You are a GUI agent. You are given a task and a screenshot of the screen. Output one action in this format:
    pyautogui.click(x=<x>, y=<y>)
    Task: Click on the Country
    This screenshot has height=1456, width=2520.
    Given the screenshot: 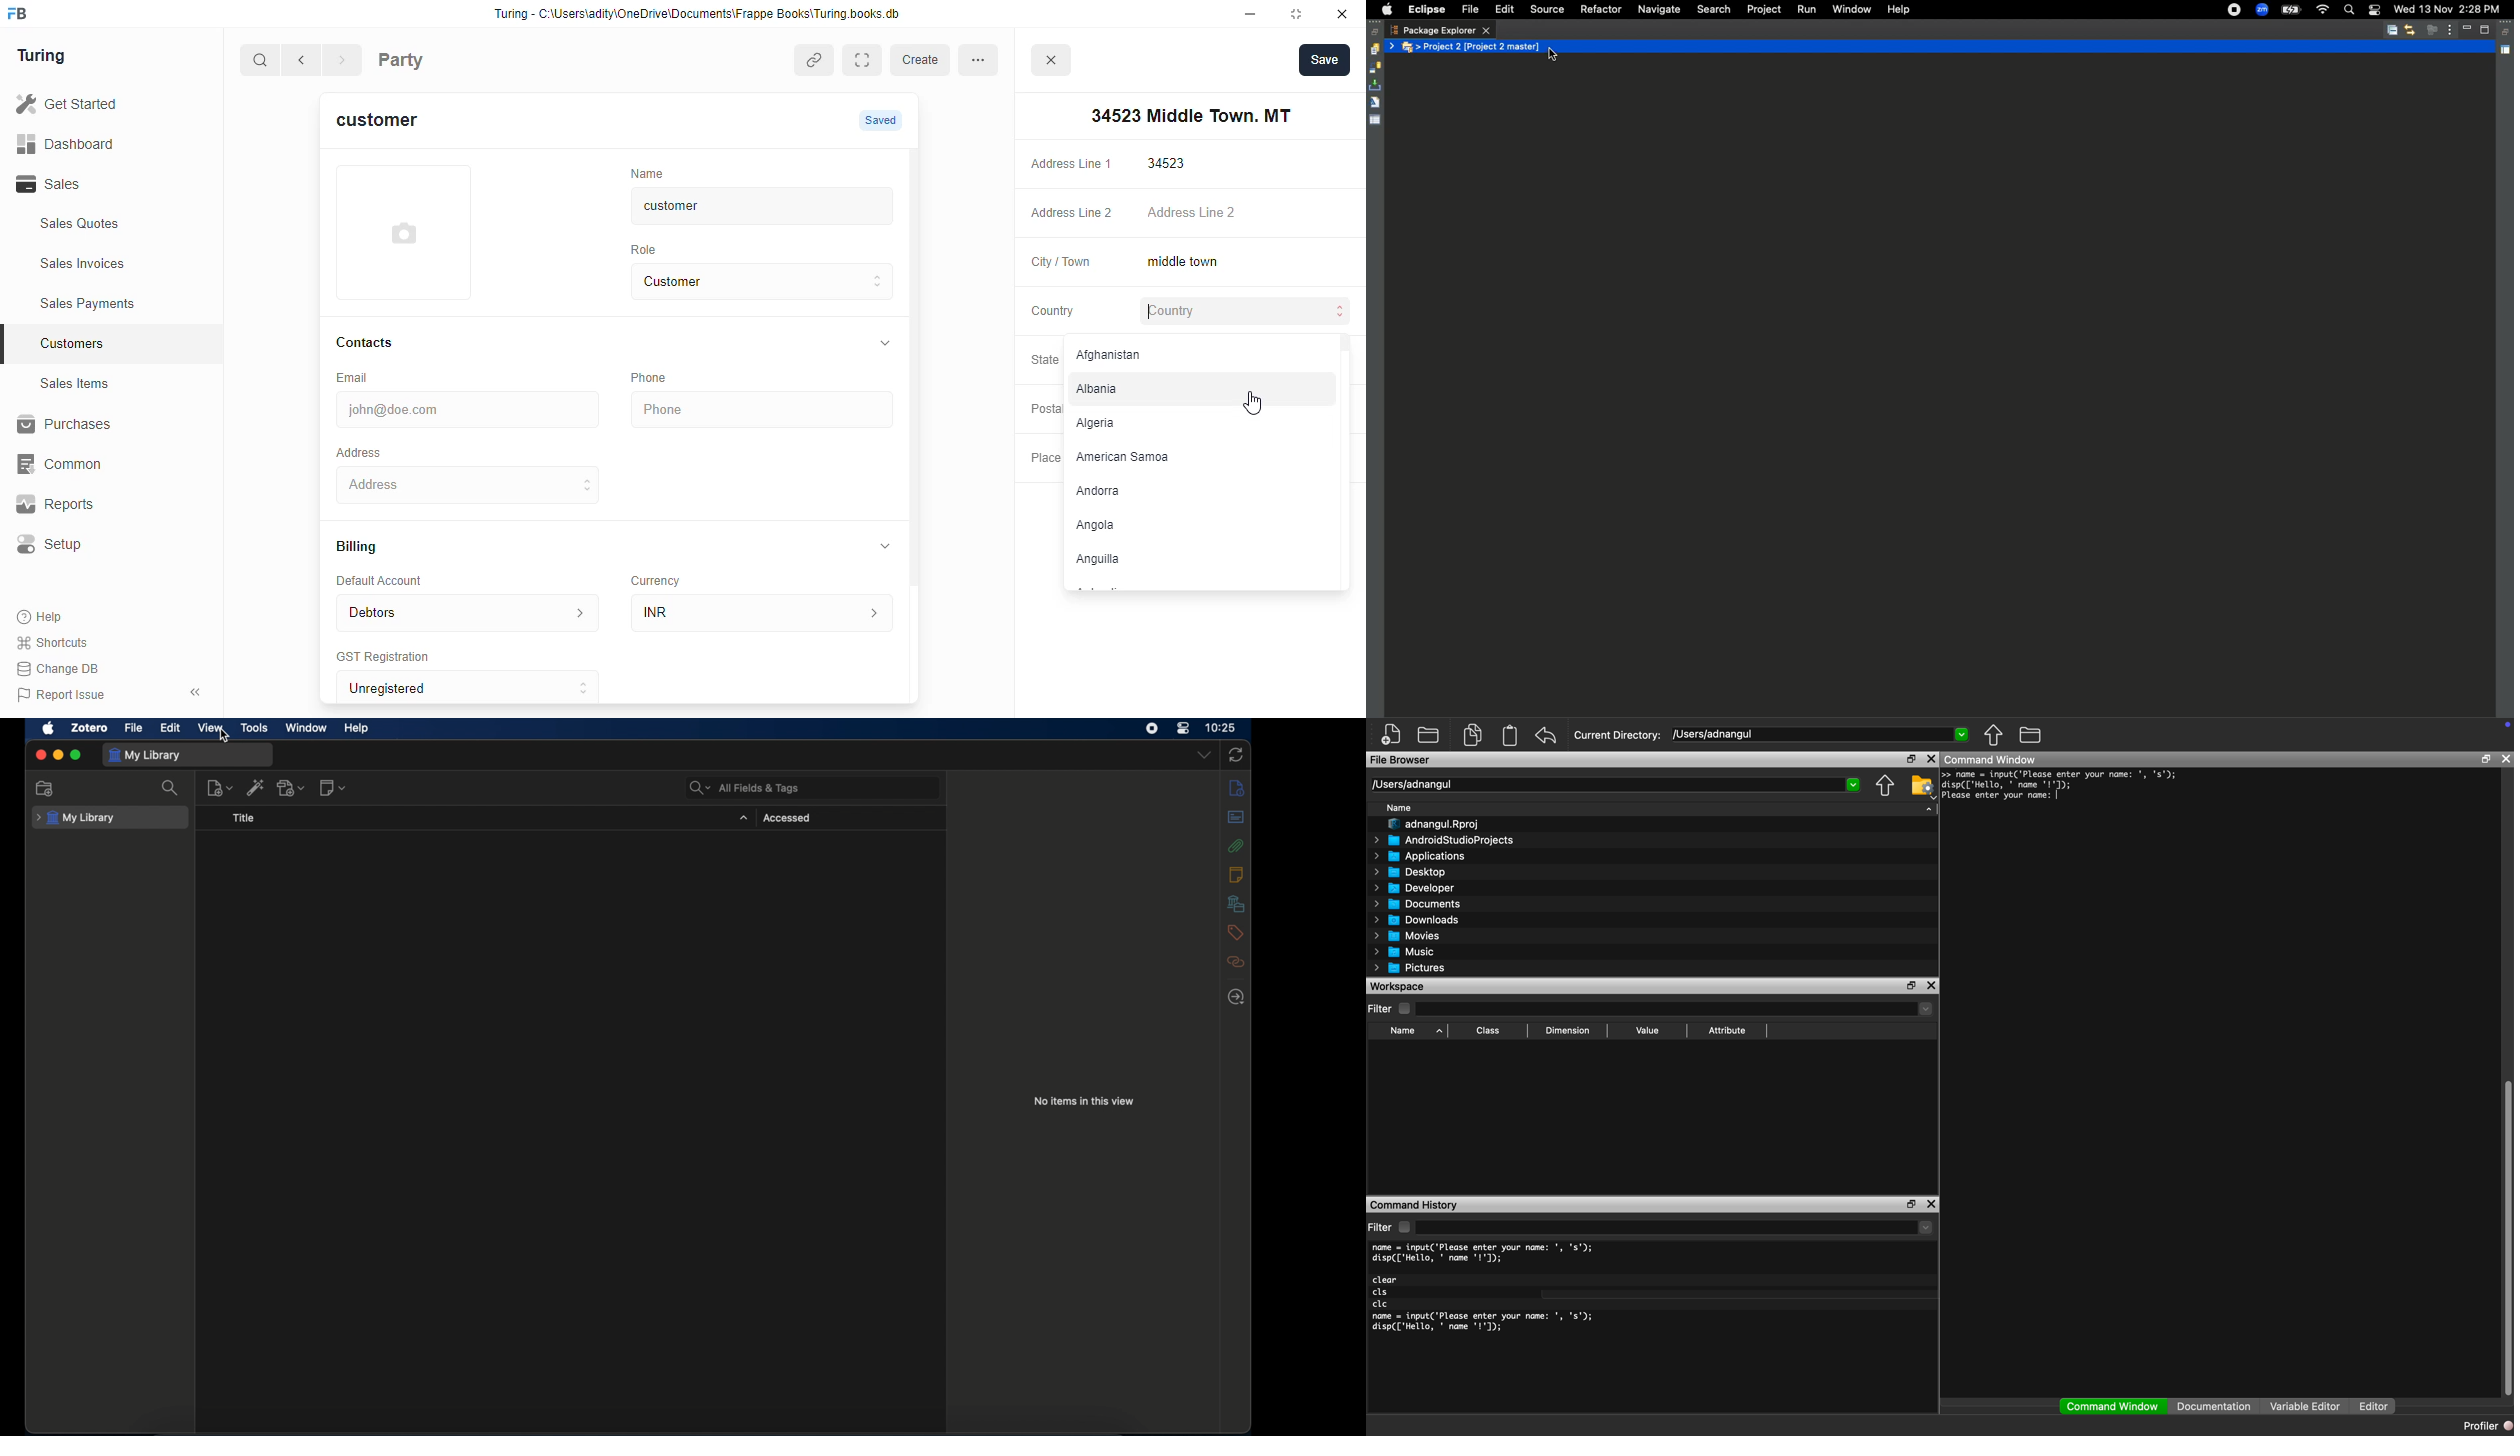 What is the action you would take?
    pyautogui.click(x=1248, y=313)
    